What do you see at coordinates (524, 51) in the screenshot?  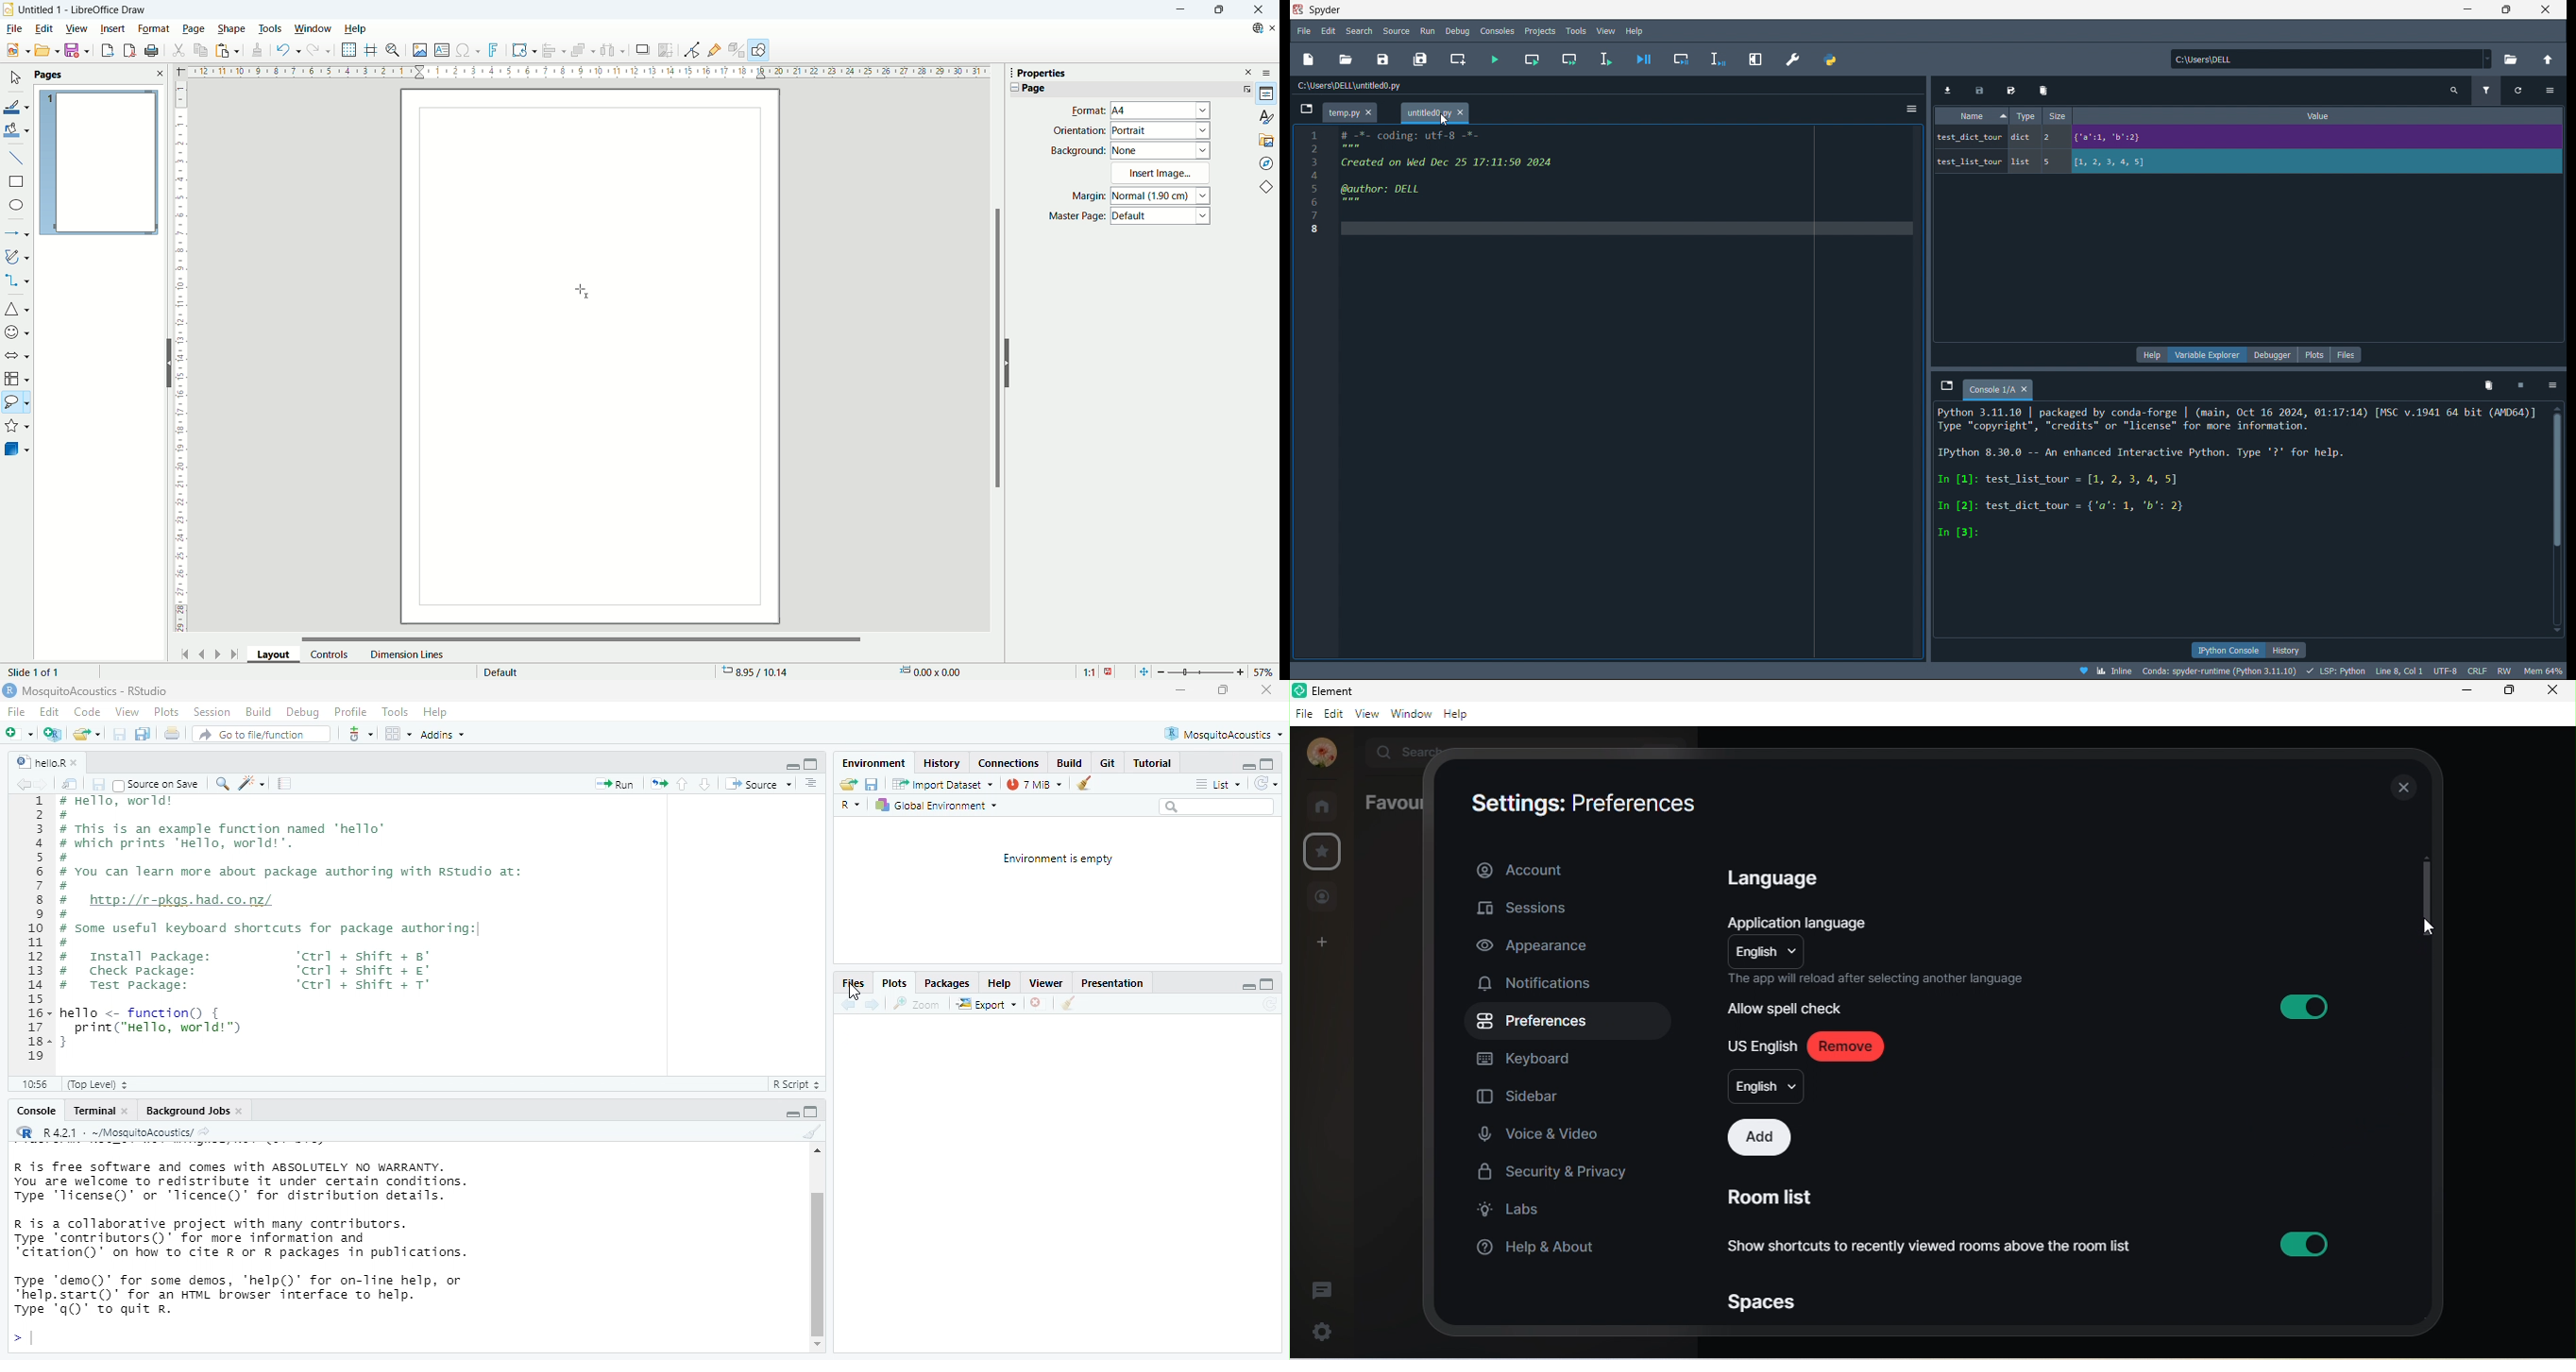 I see `fontwork text` at bounding box center [524, 51].